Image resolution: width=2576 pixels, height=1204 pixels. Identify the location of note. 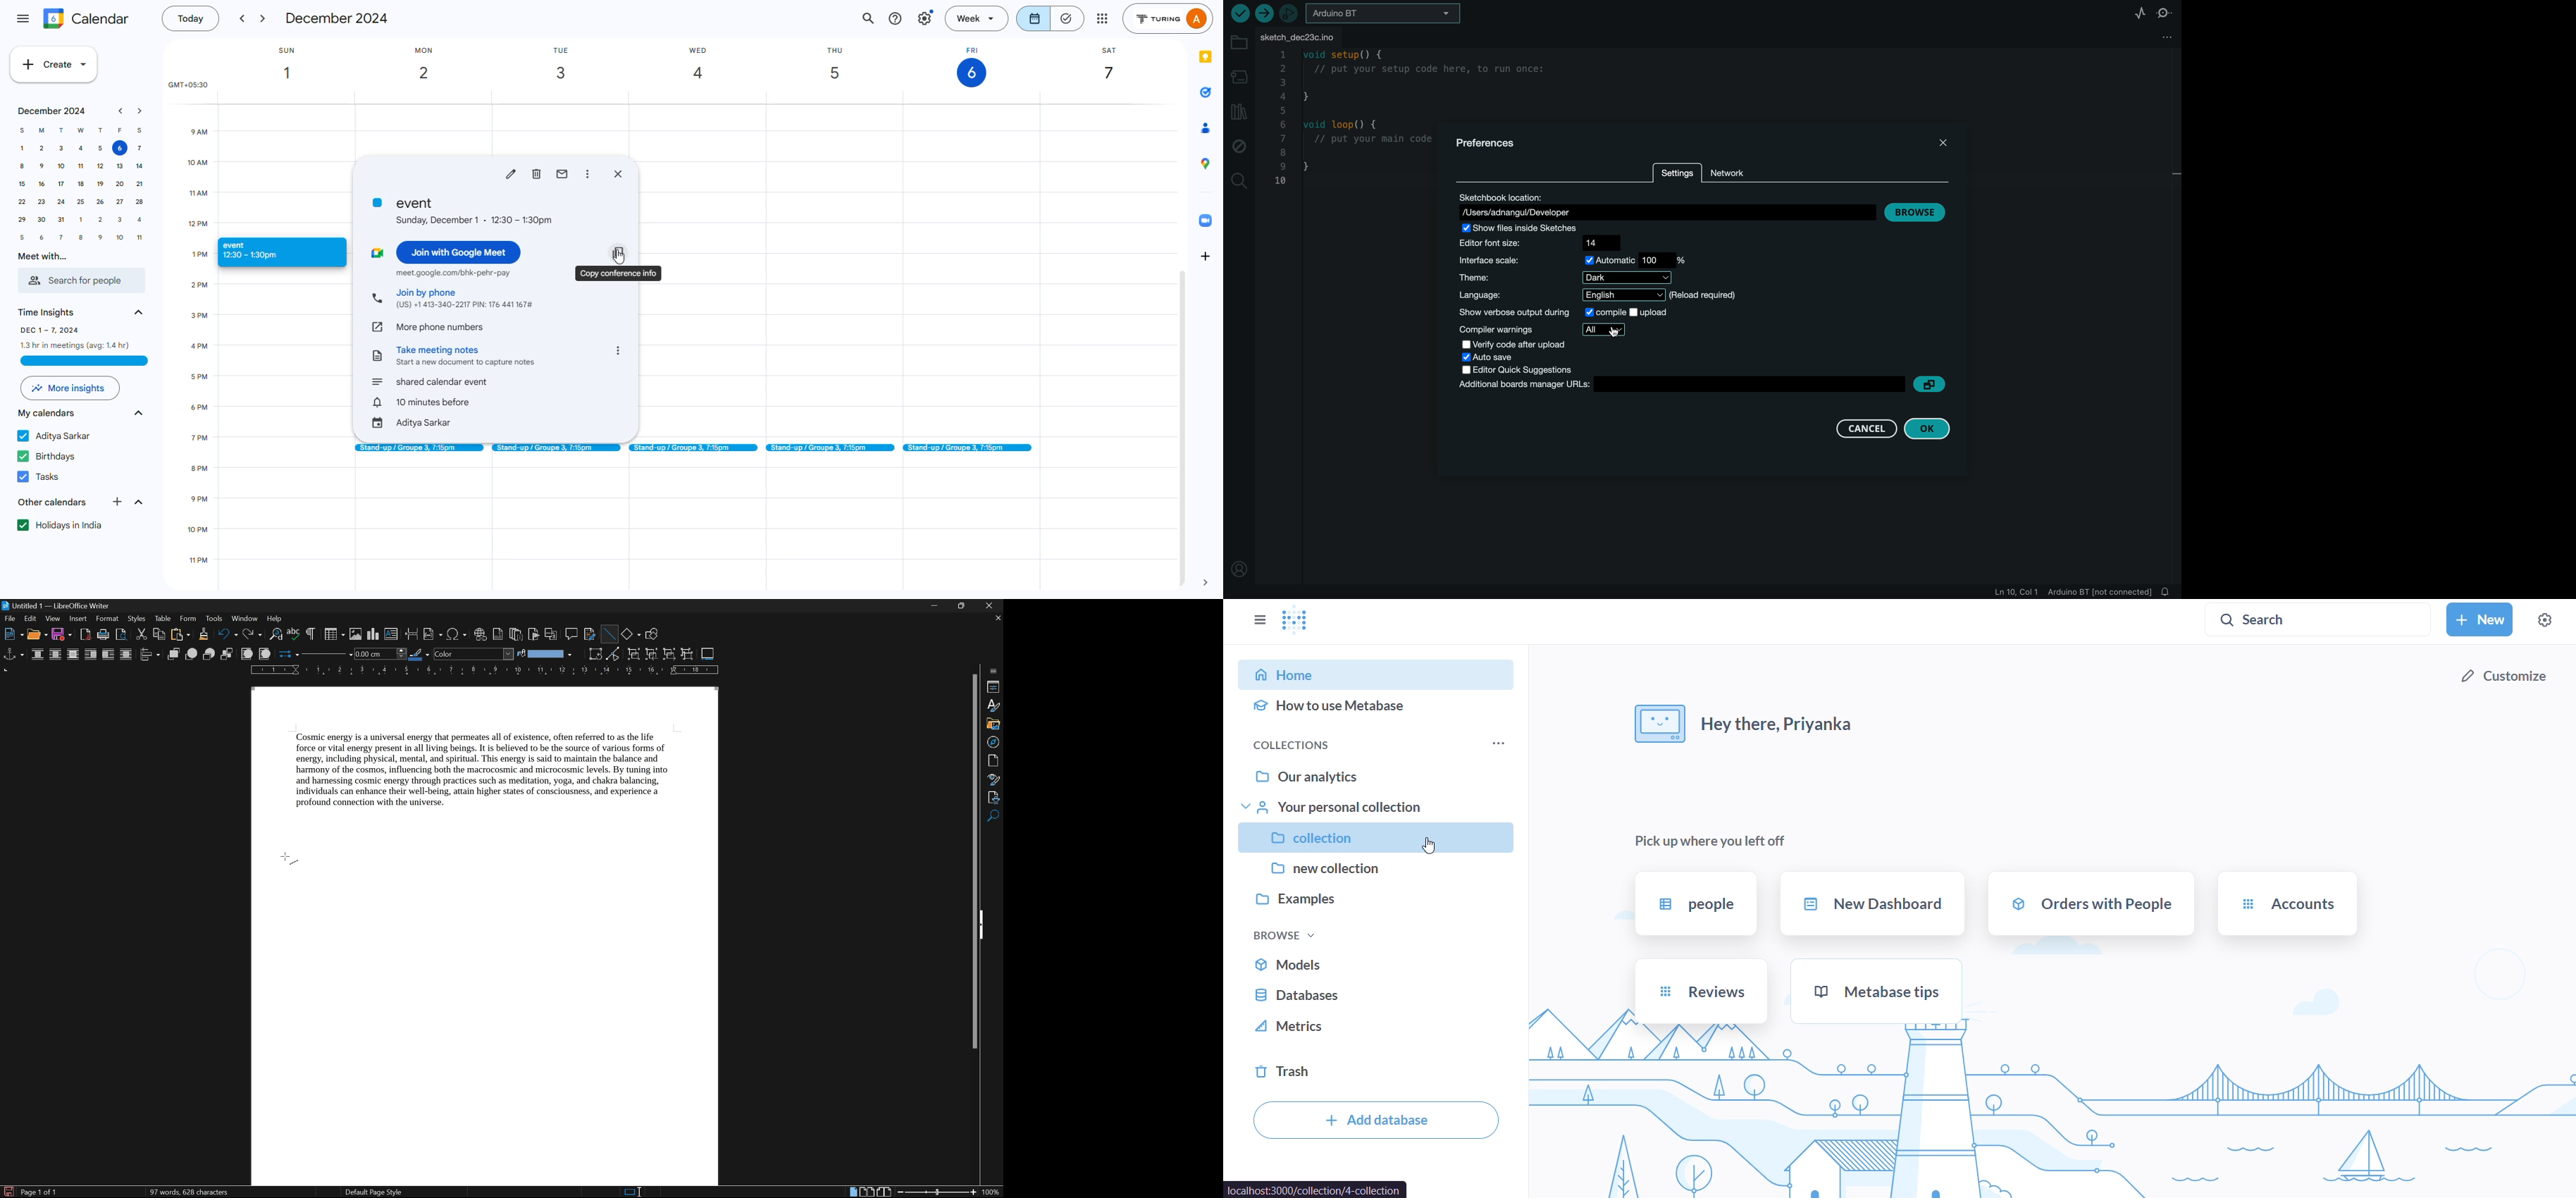
(378, 355).